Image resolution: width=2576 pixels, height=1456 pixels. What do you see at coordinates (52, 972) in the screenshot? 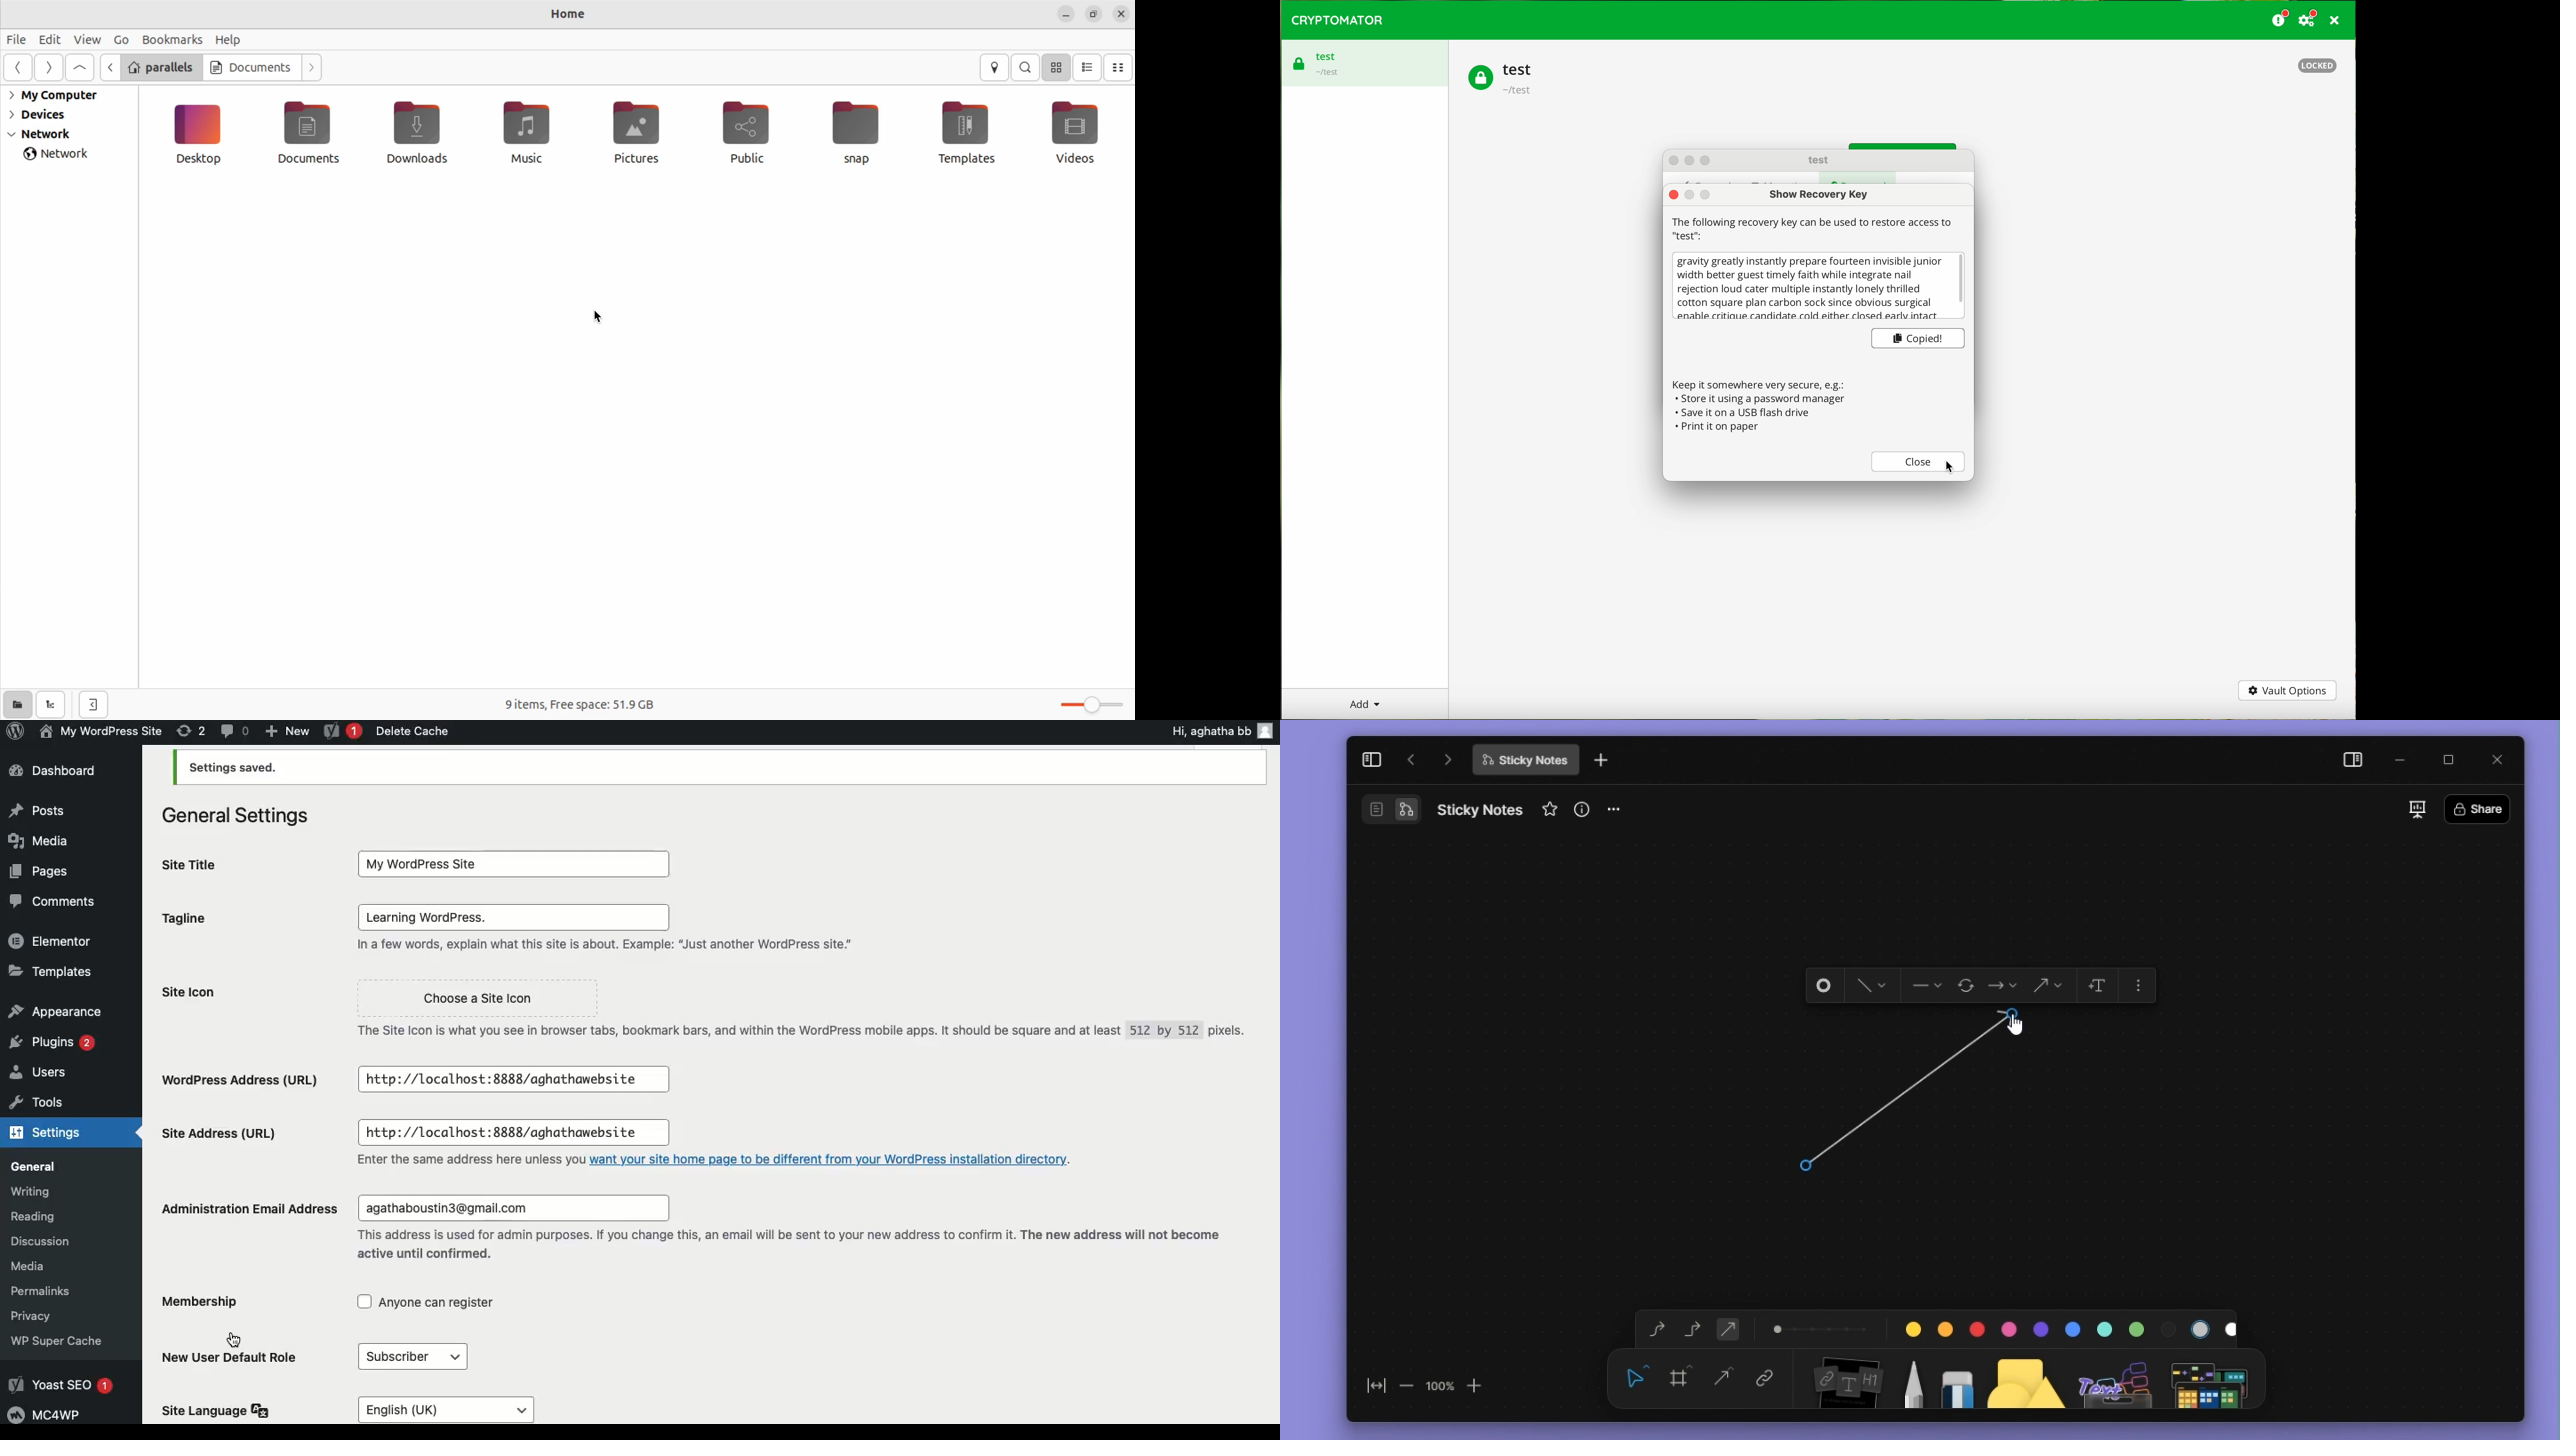
I see `Templates` at bounding box center [52, 972].